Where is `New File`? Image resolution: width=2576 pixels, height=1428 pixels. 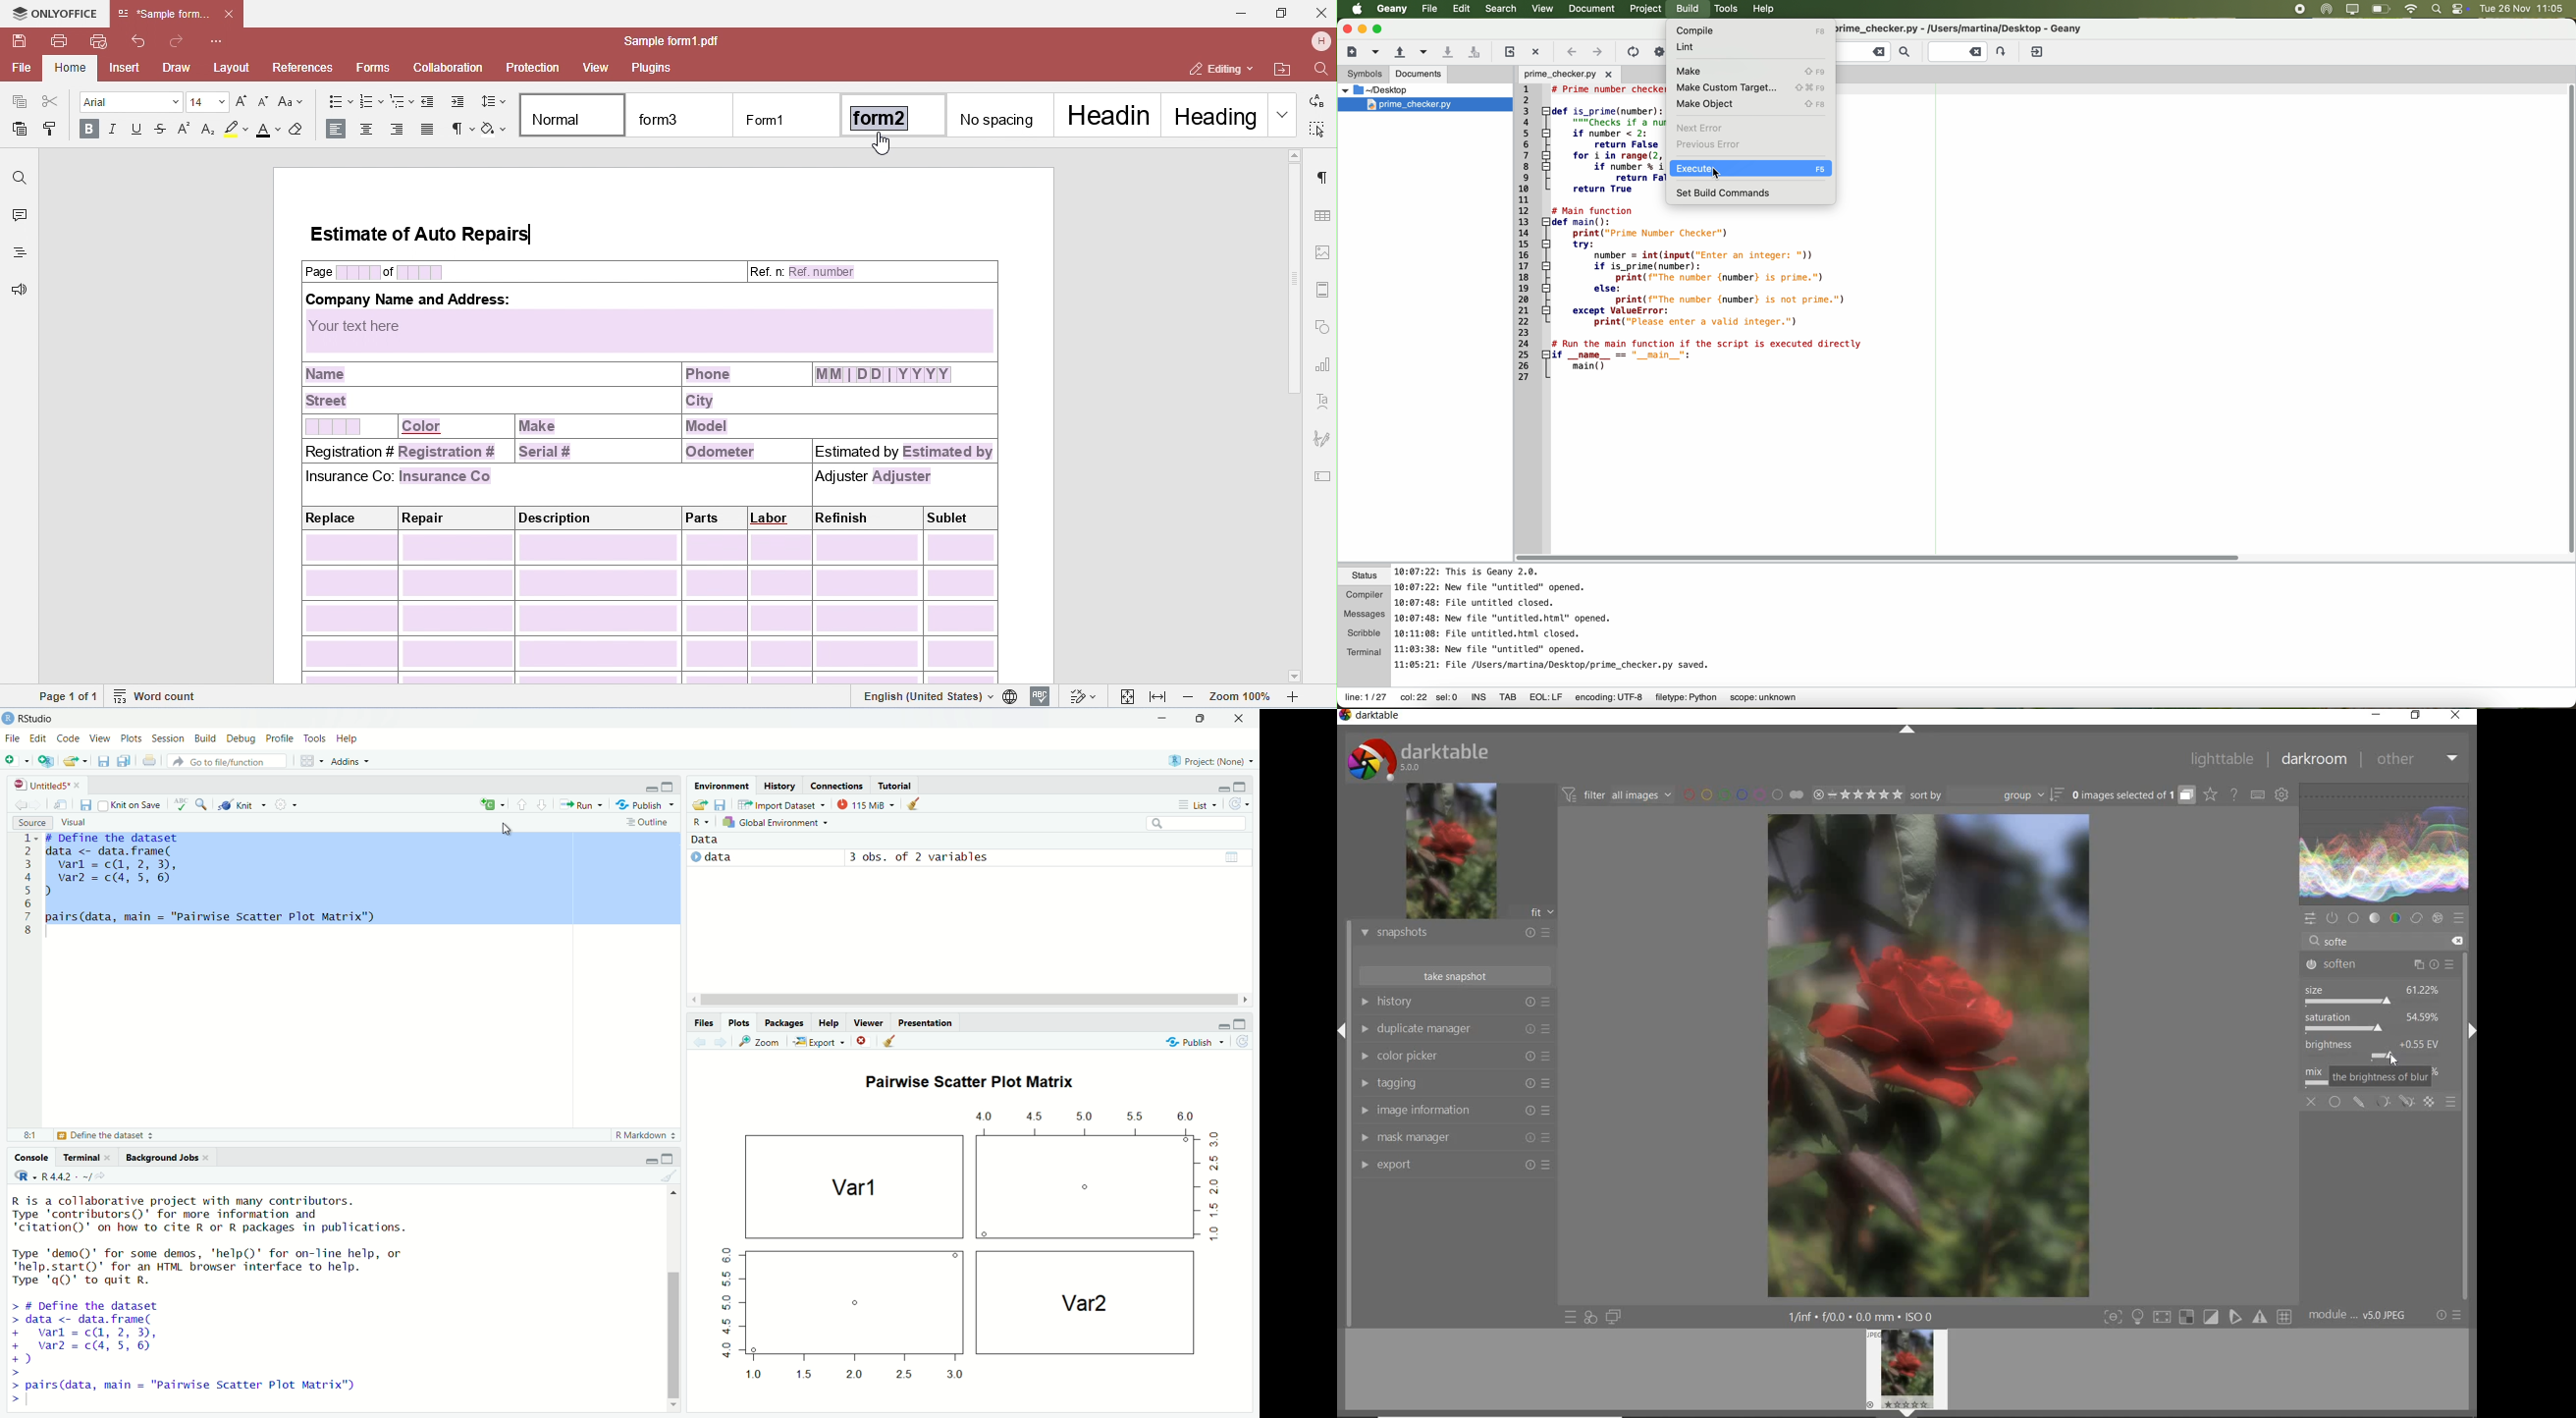
New File is located at coordinates (16, 759).